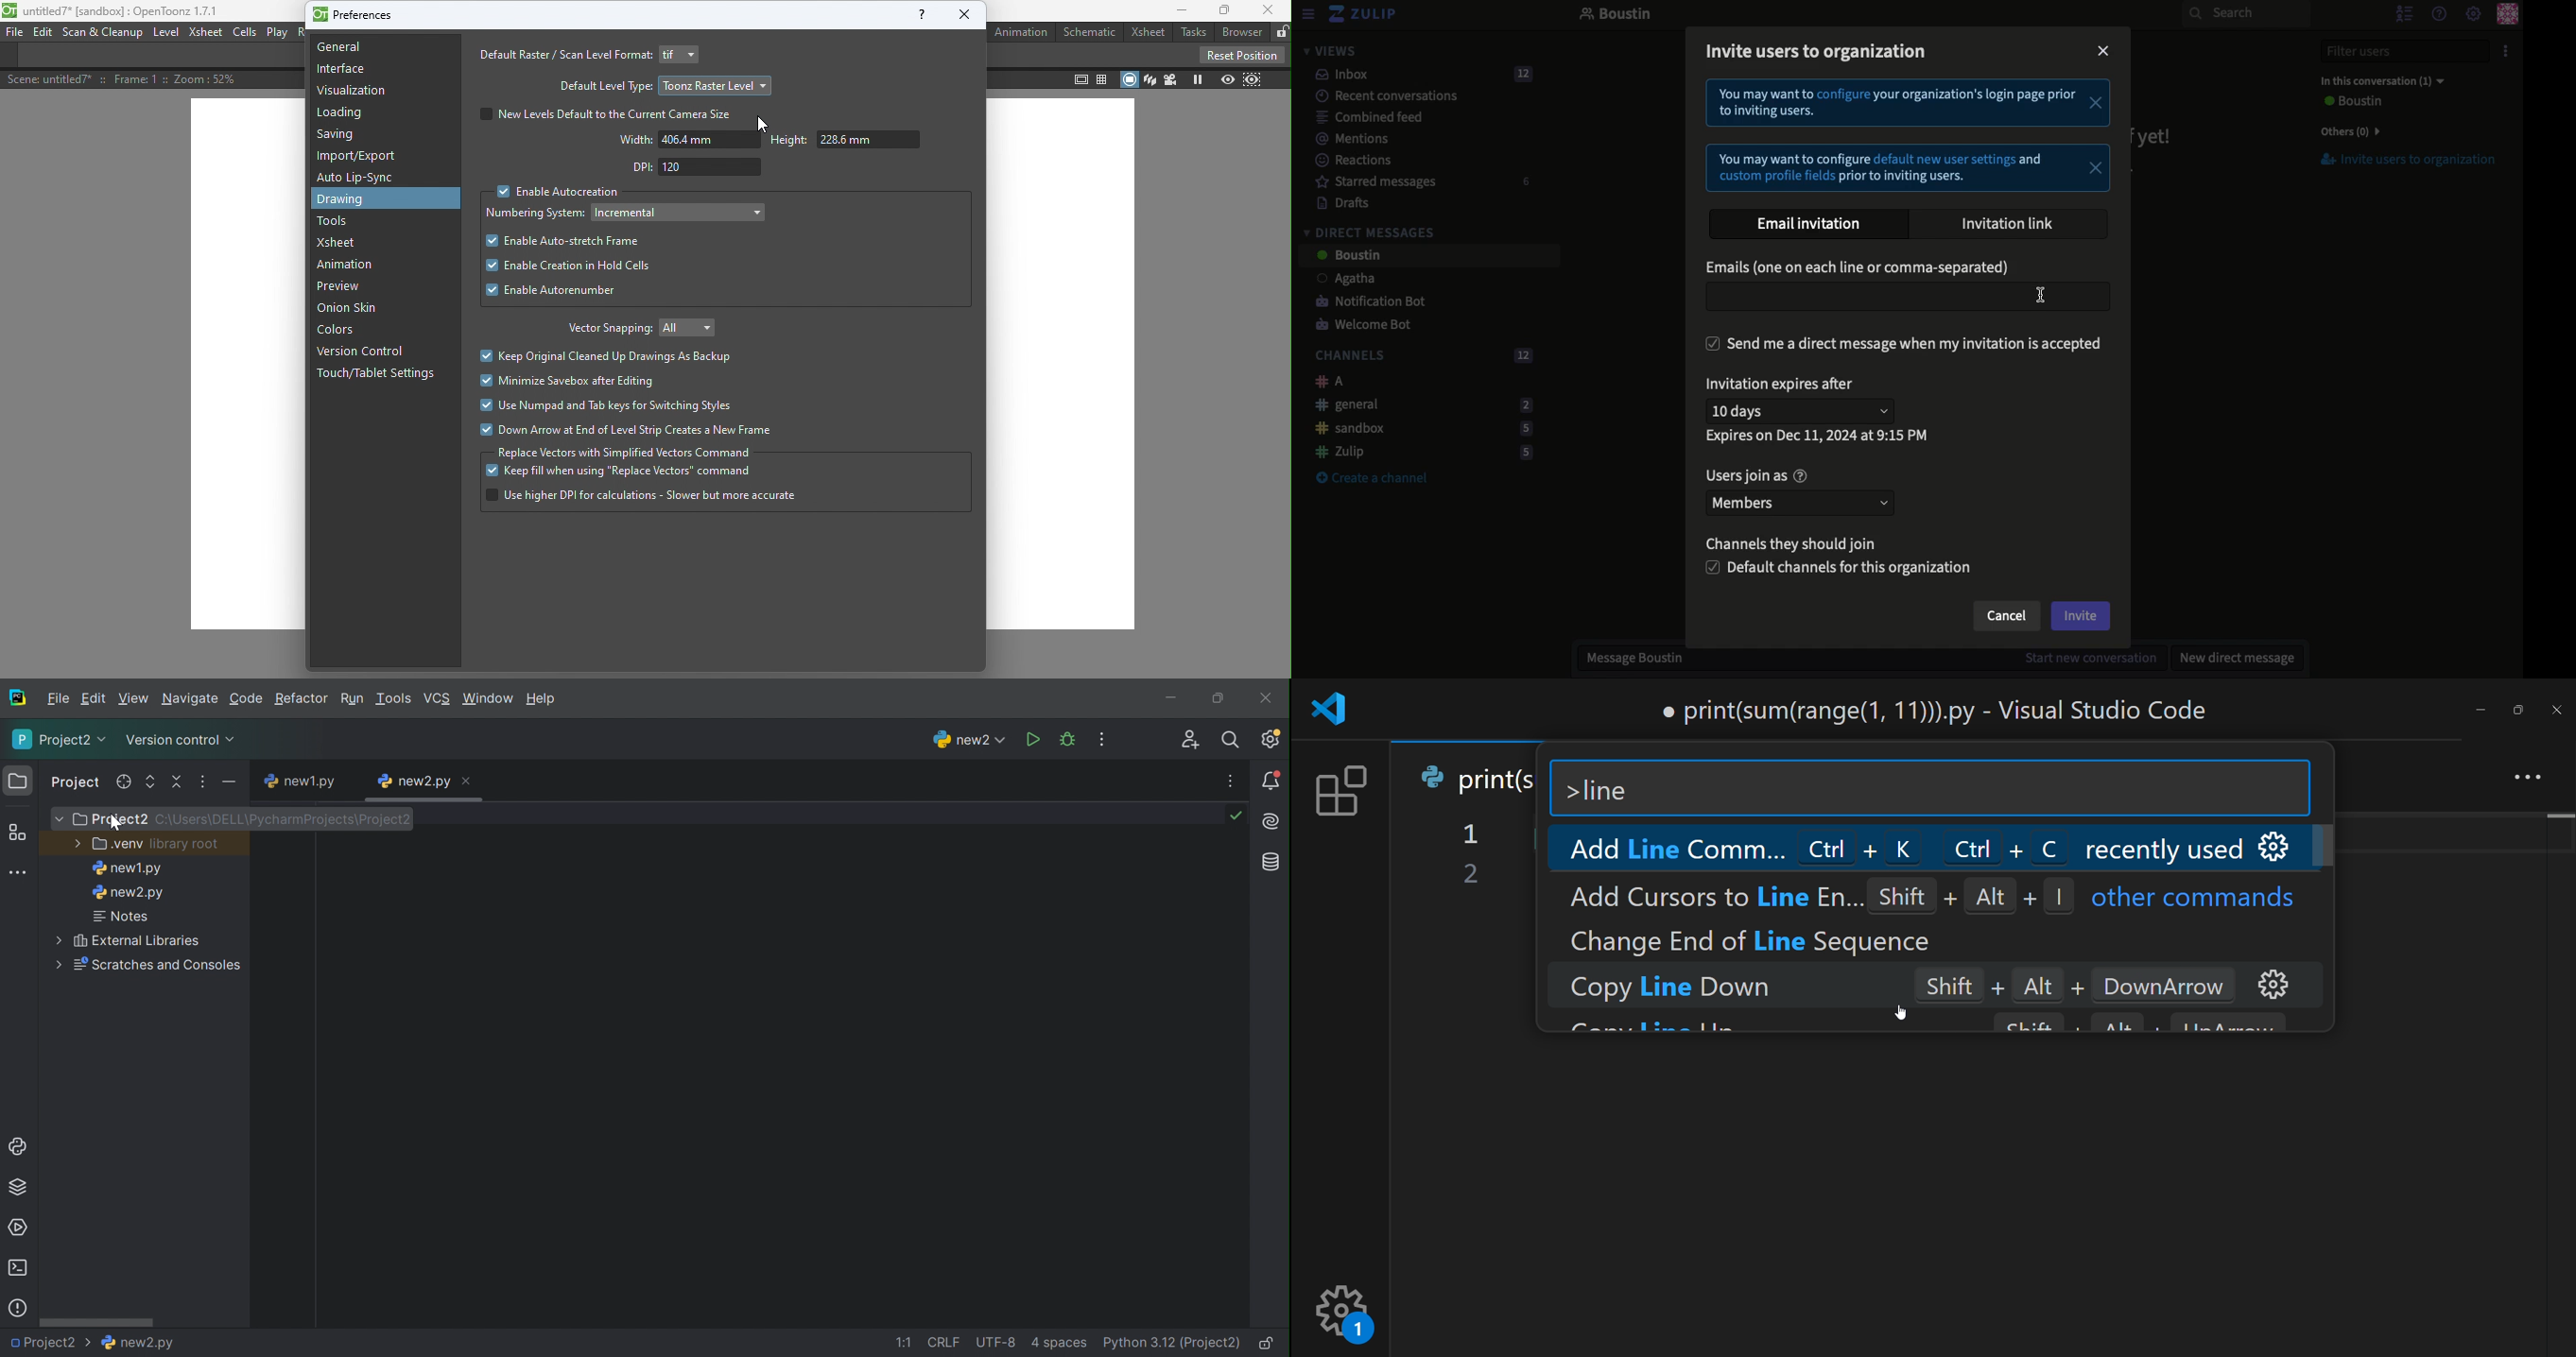 The image size is (2576, 1372). I want to click on Version control, so click(359, 350).